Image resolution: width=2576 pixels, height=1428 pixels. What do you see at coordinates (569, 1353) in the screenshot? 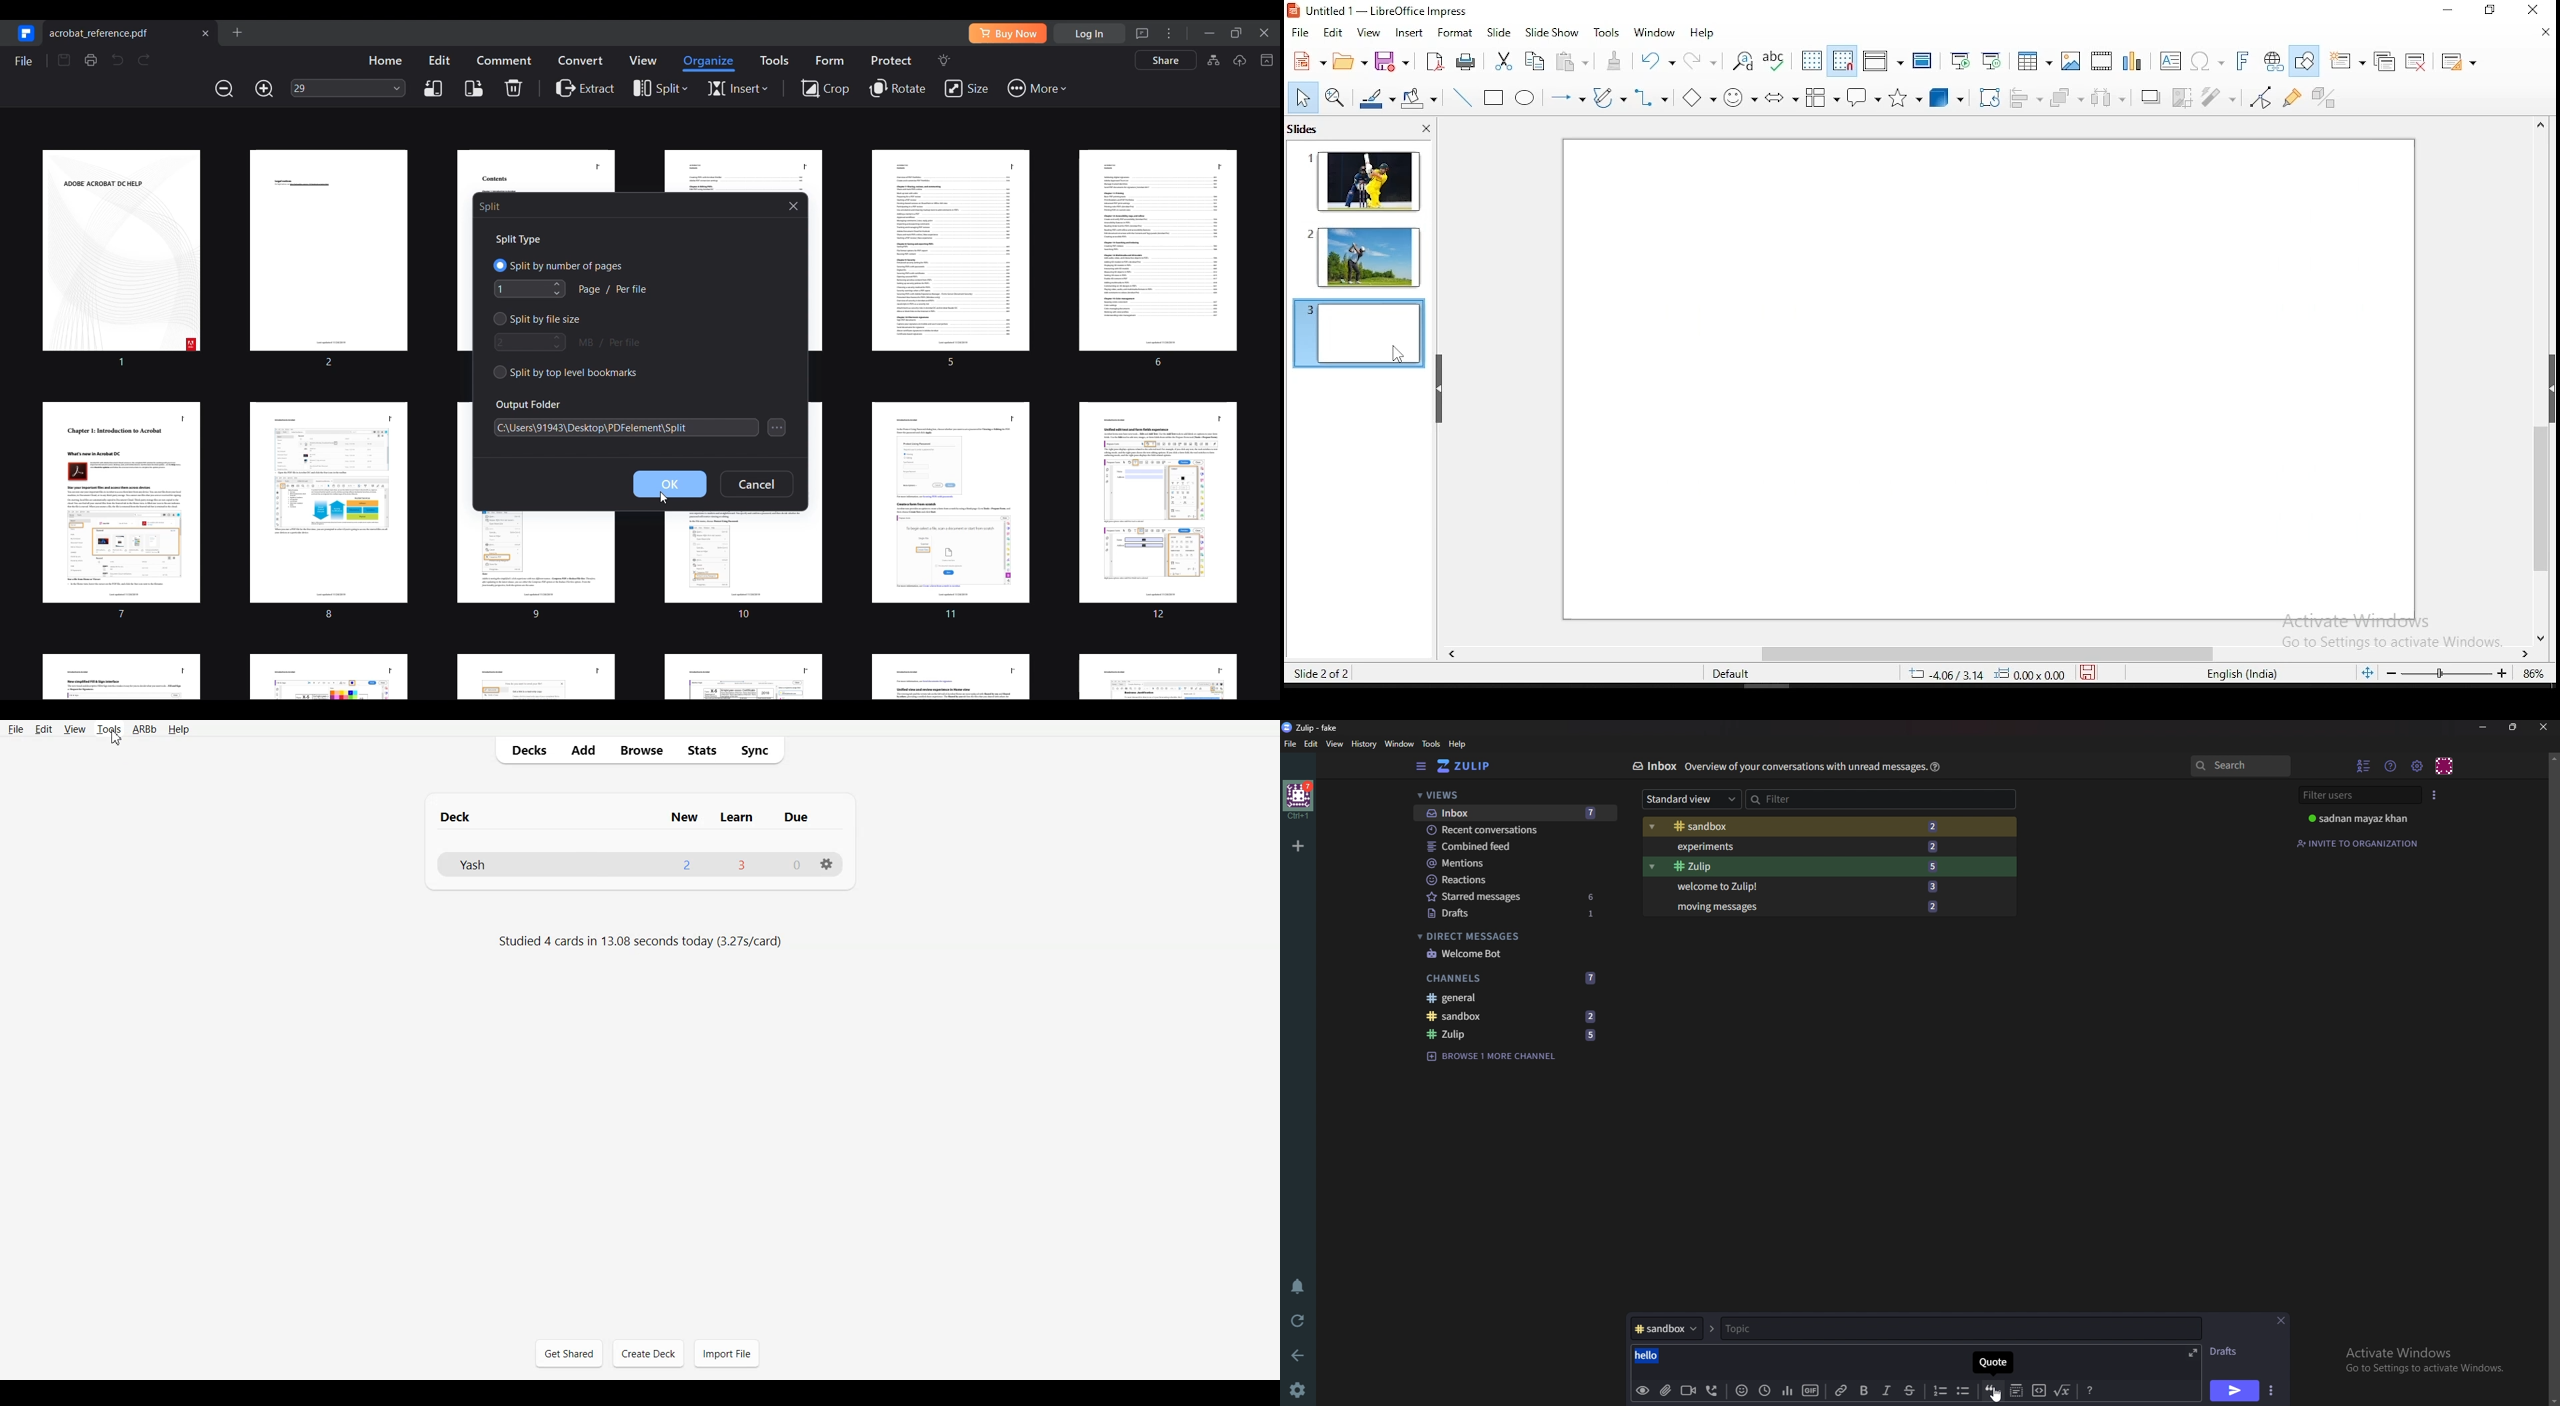
I see `Get Shared` at bounding box center [569, 1353].